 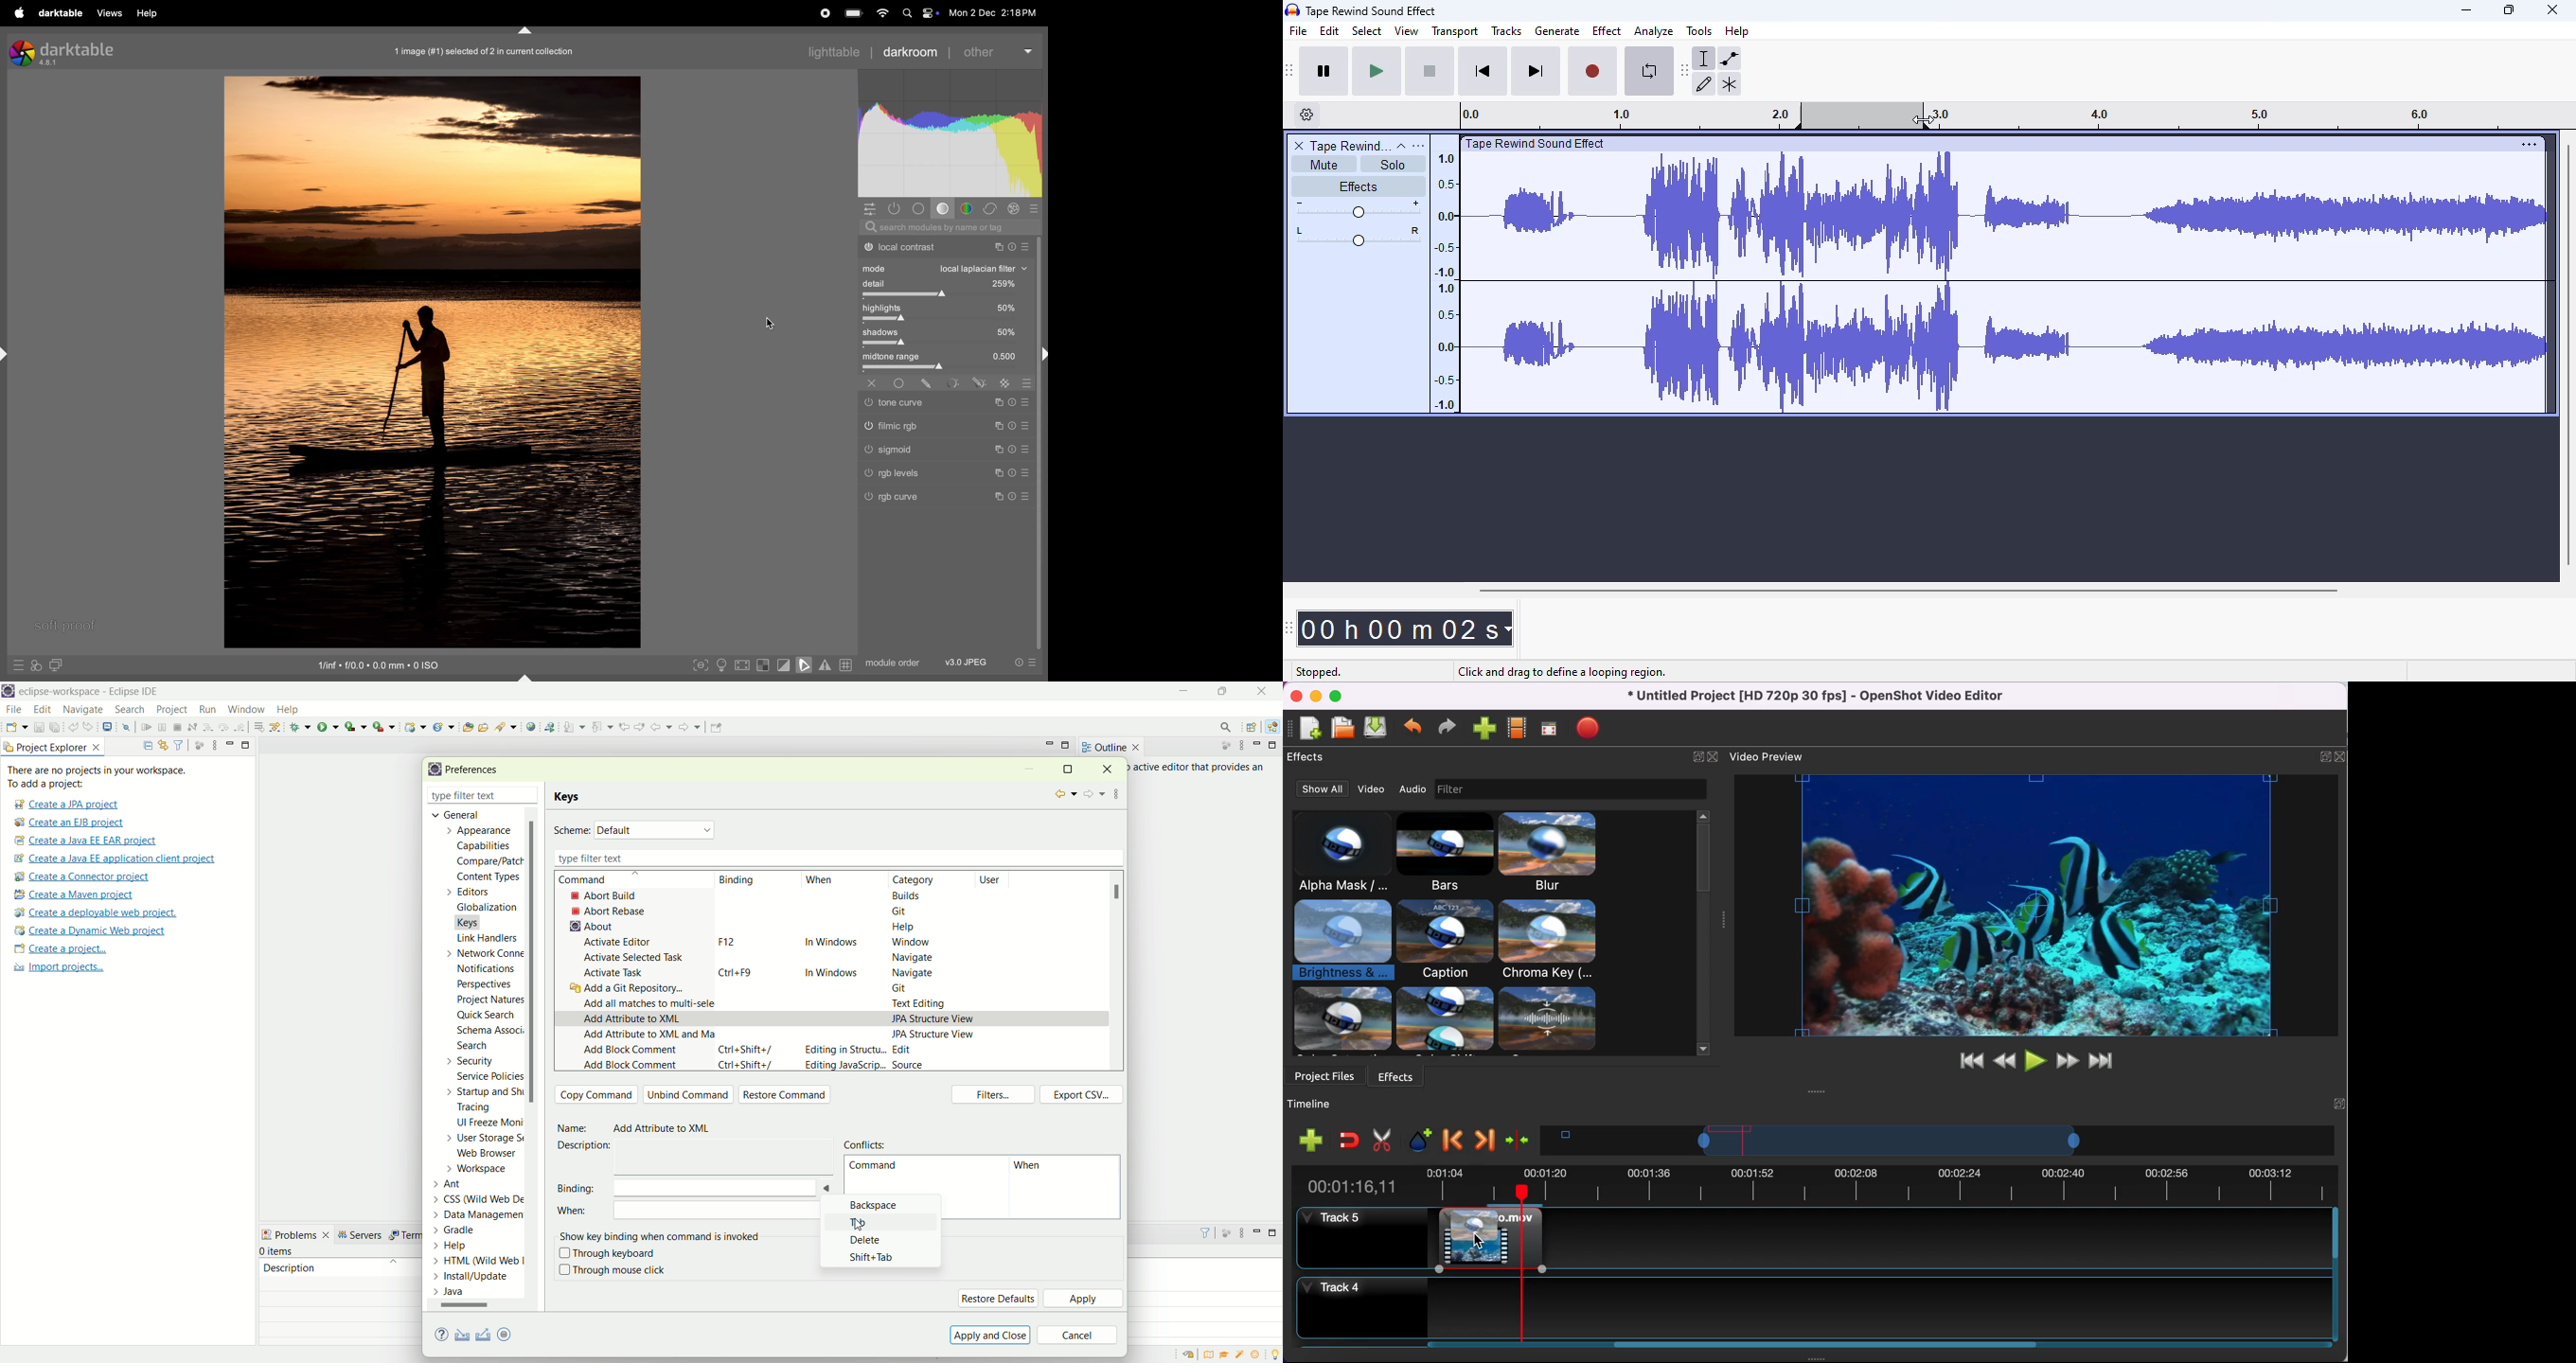 What do you see at coordinates (615, 895) in the screenshot?
I see `abort build` at bounding box center [615, 895].